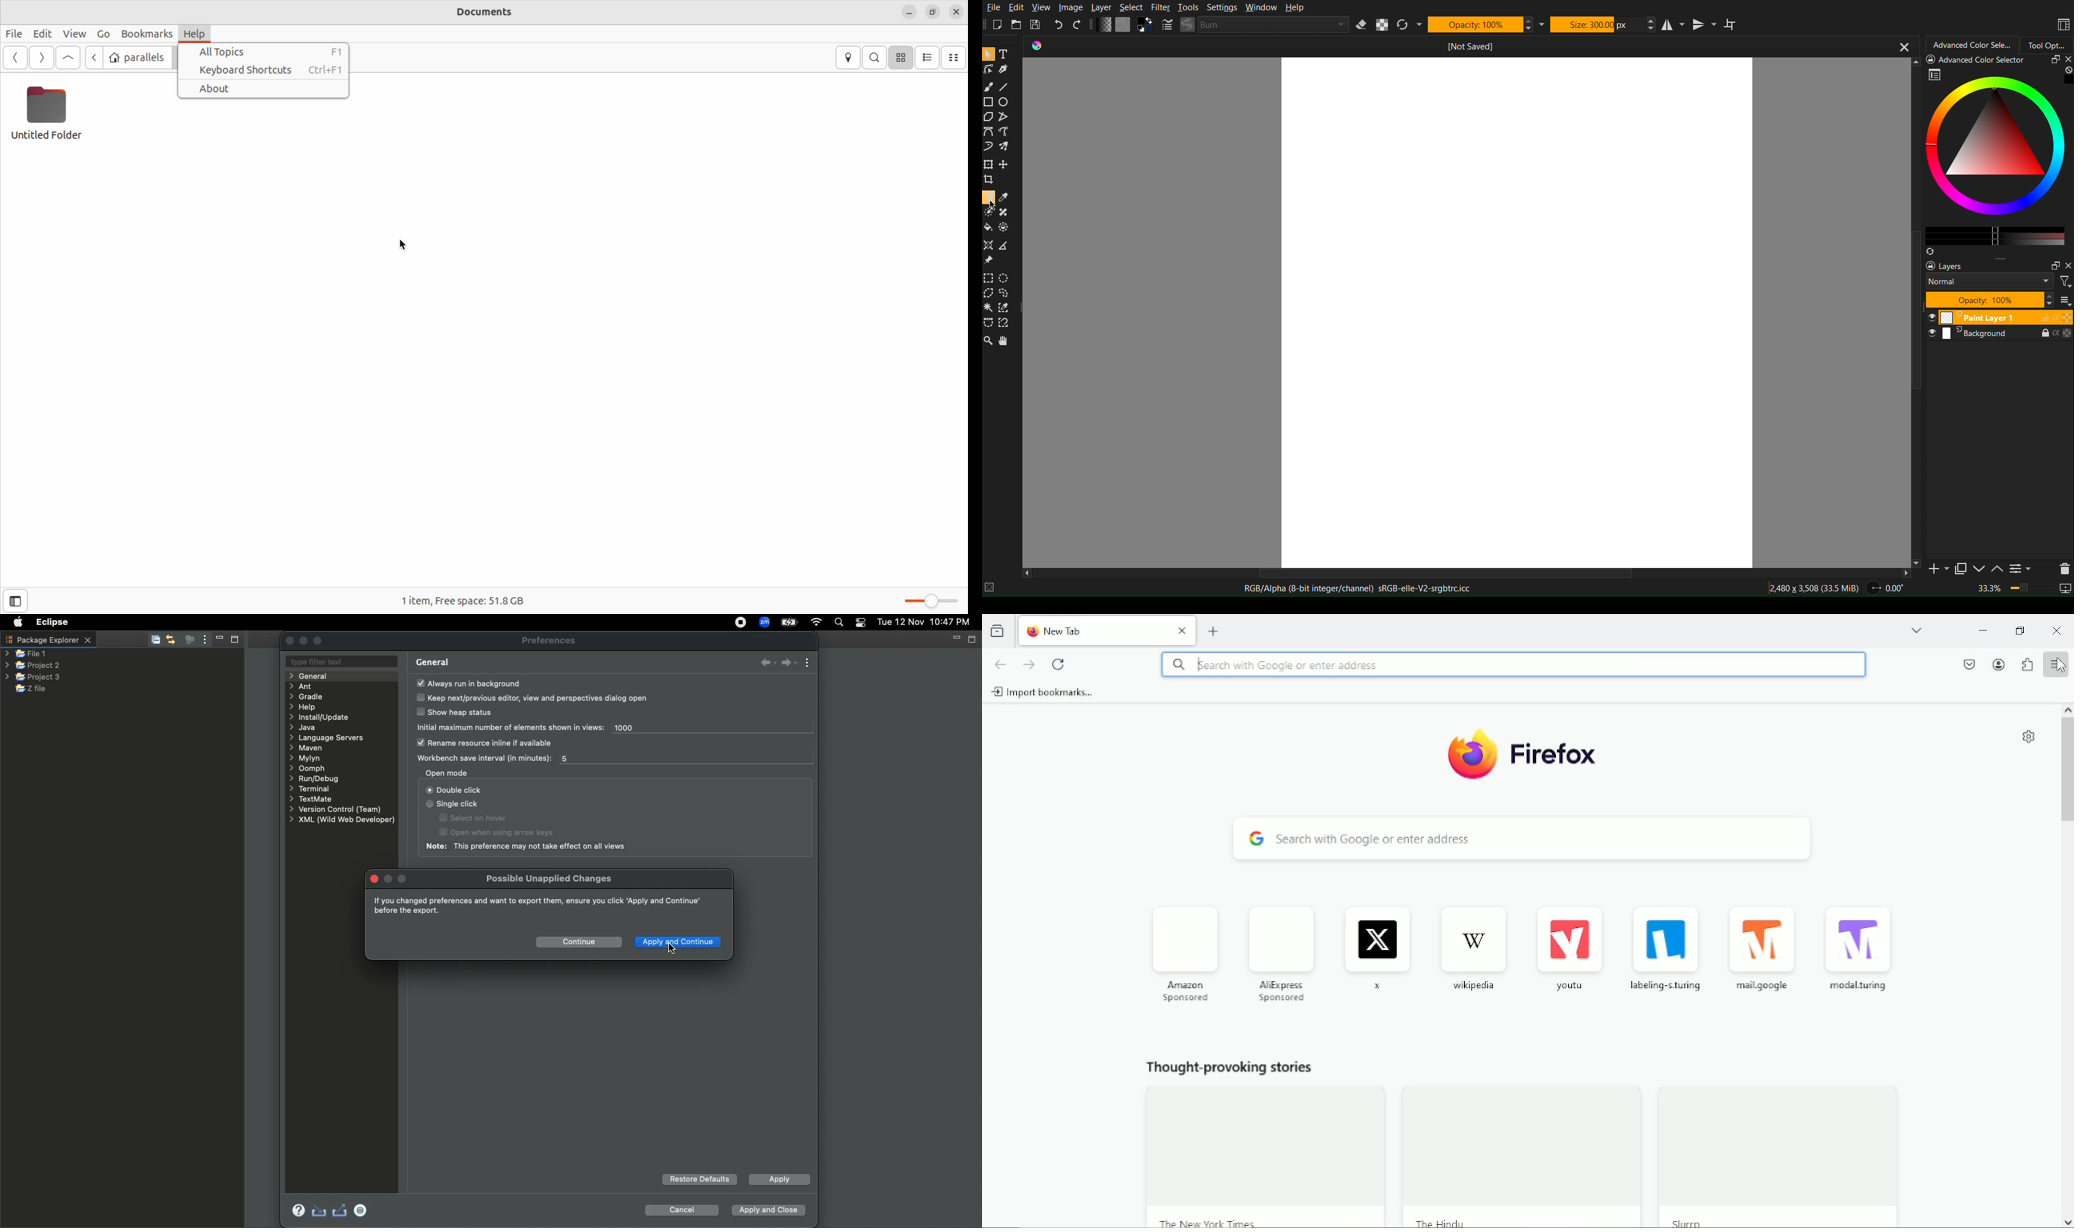 This screenshot has width=2100, height=1232. What do you see at coordinates (550, 641) in the screenshot?
I see `Preferences` at bounding box center [550, 641].